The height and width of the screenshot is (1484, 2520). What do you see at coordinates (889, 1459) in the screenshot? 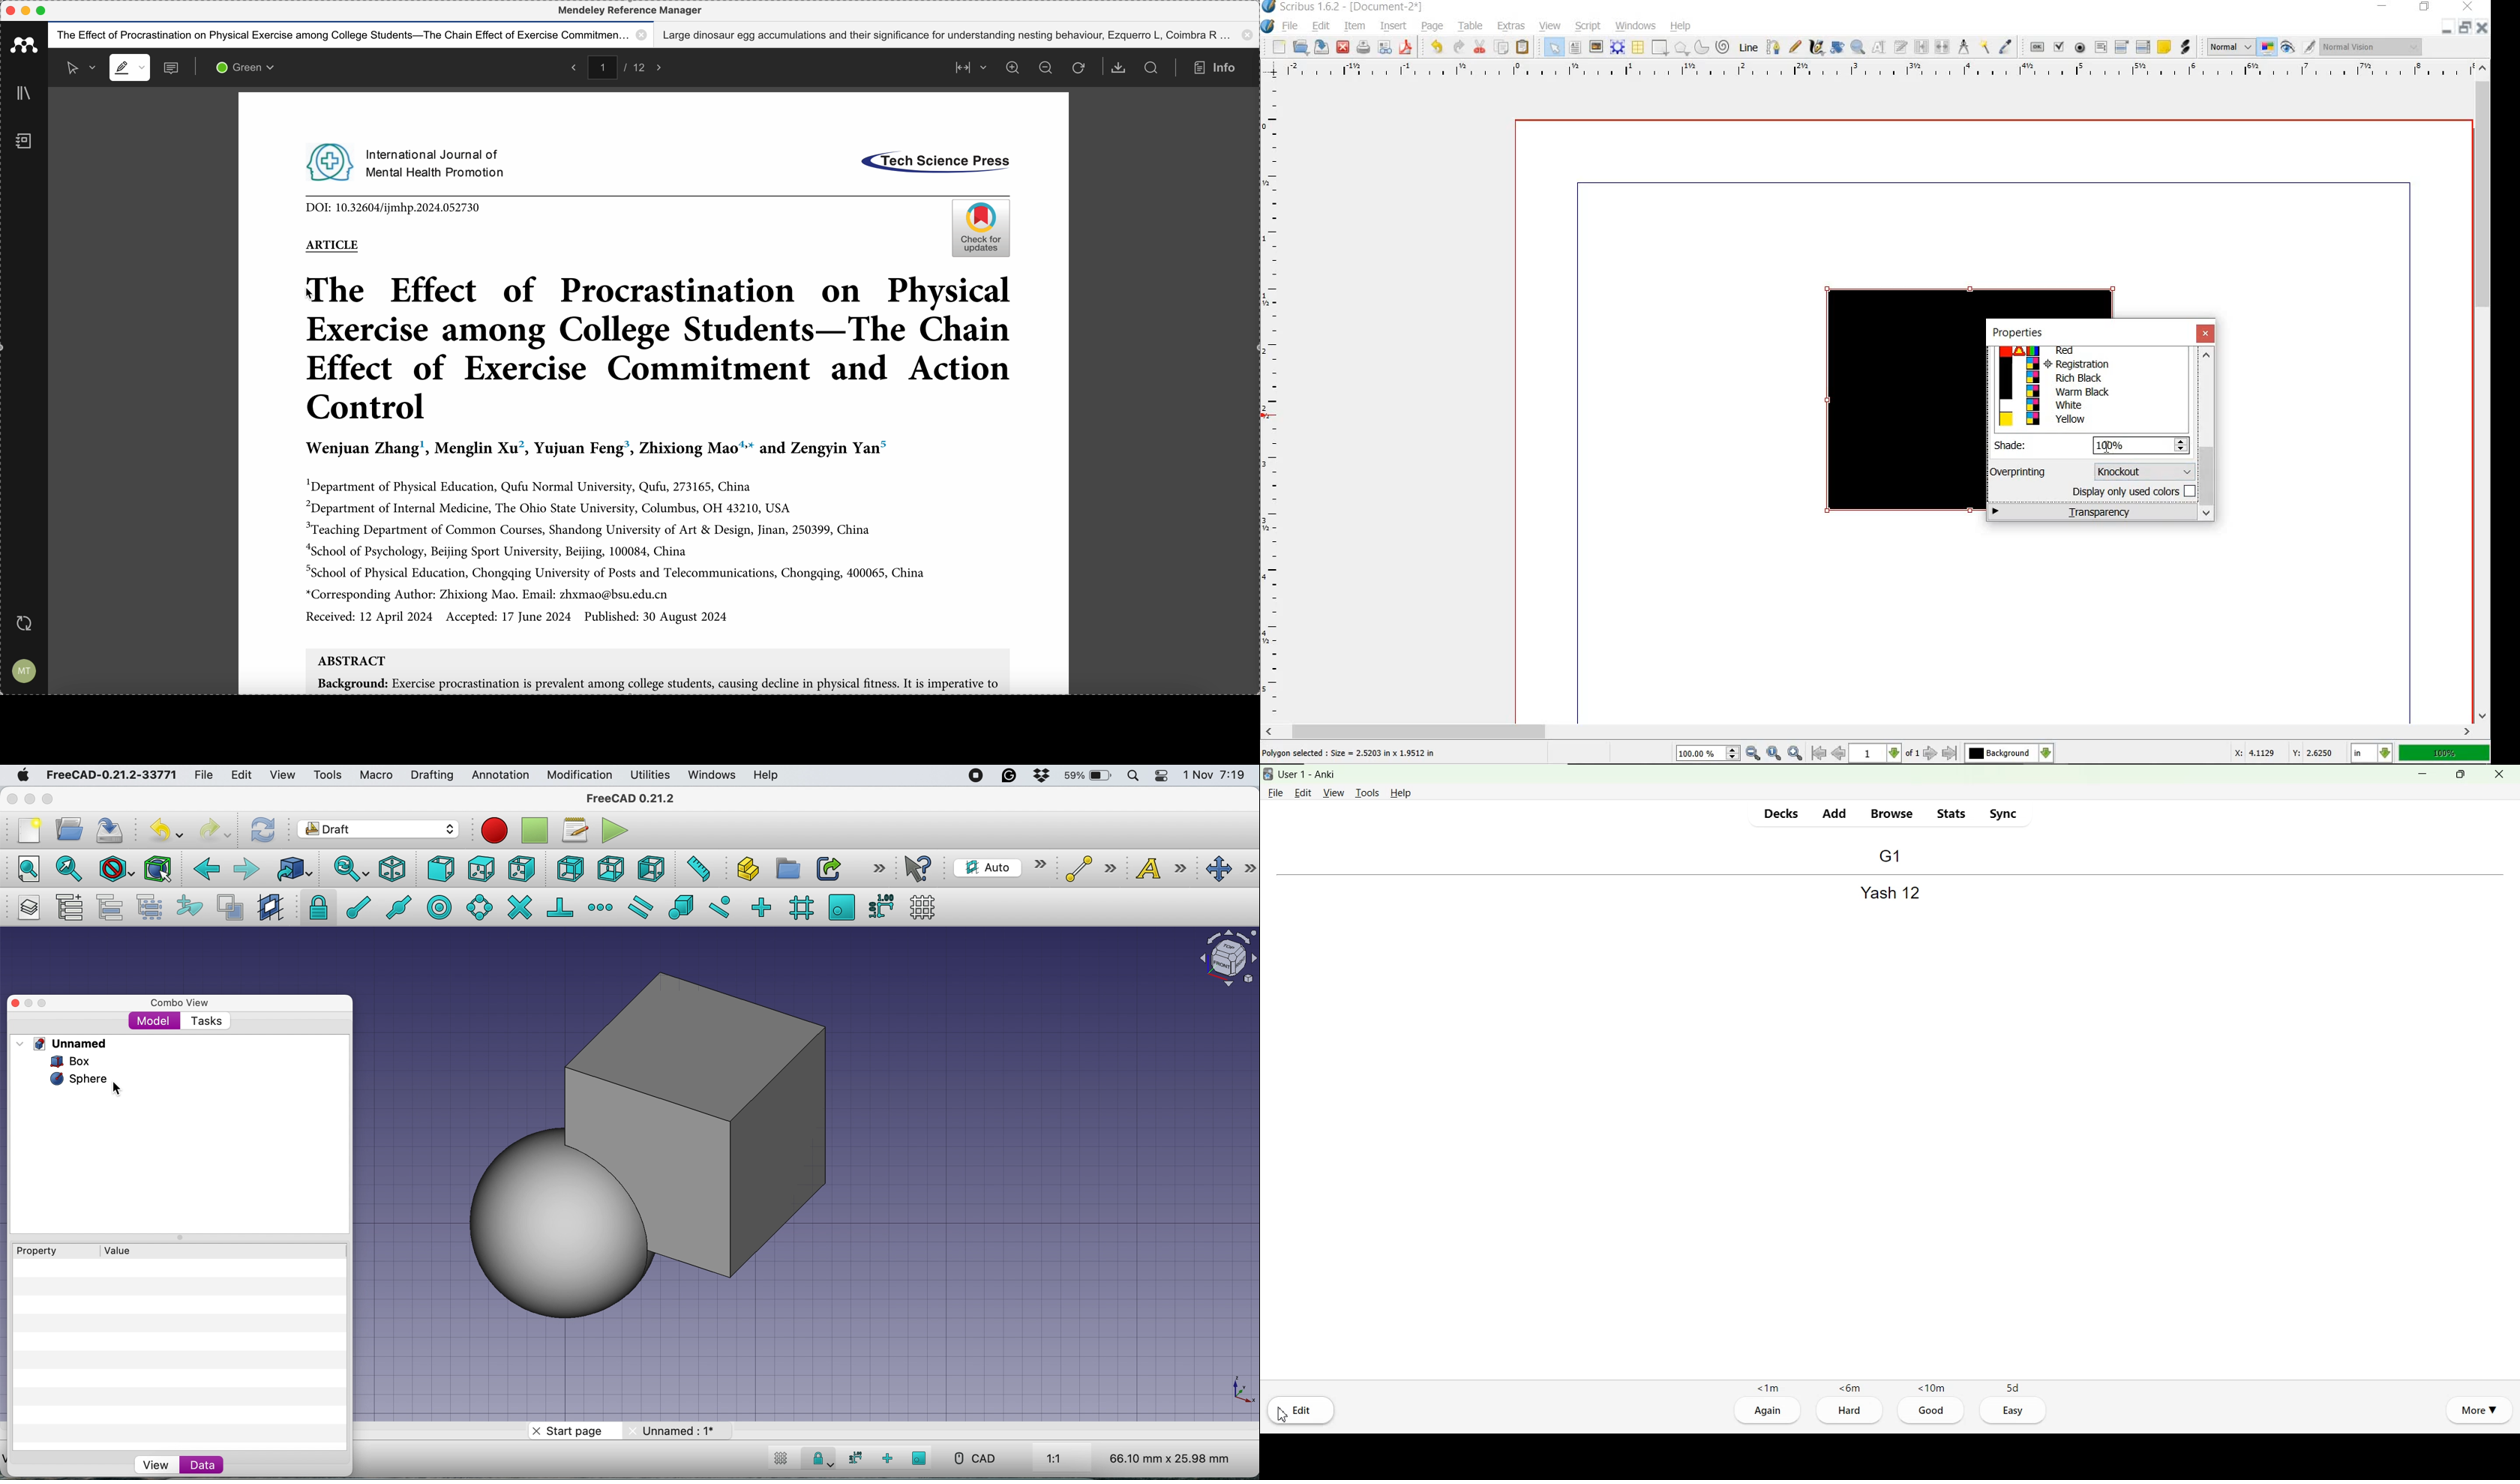
I see `snap ortho` at bounding box center [889, 1459].